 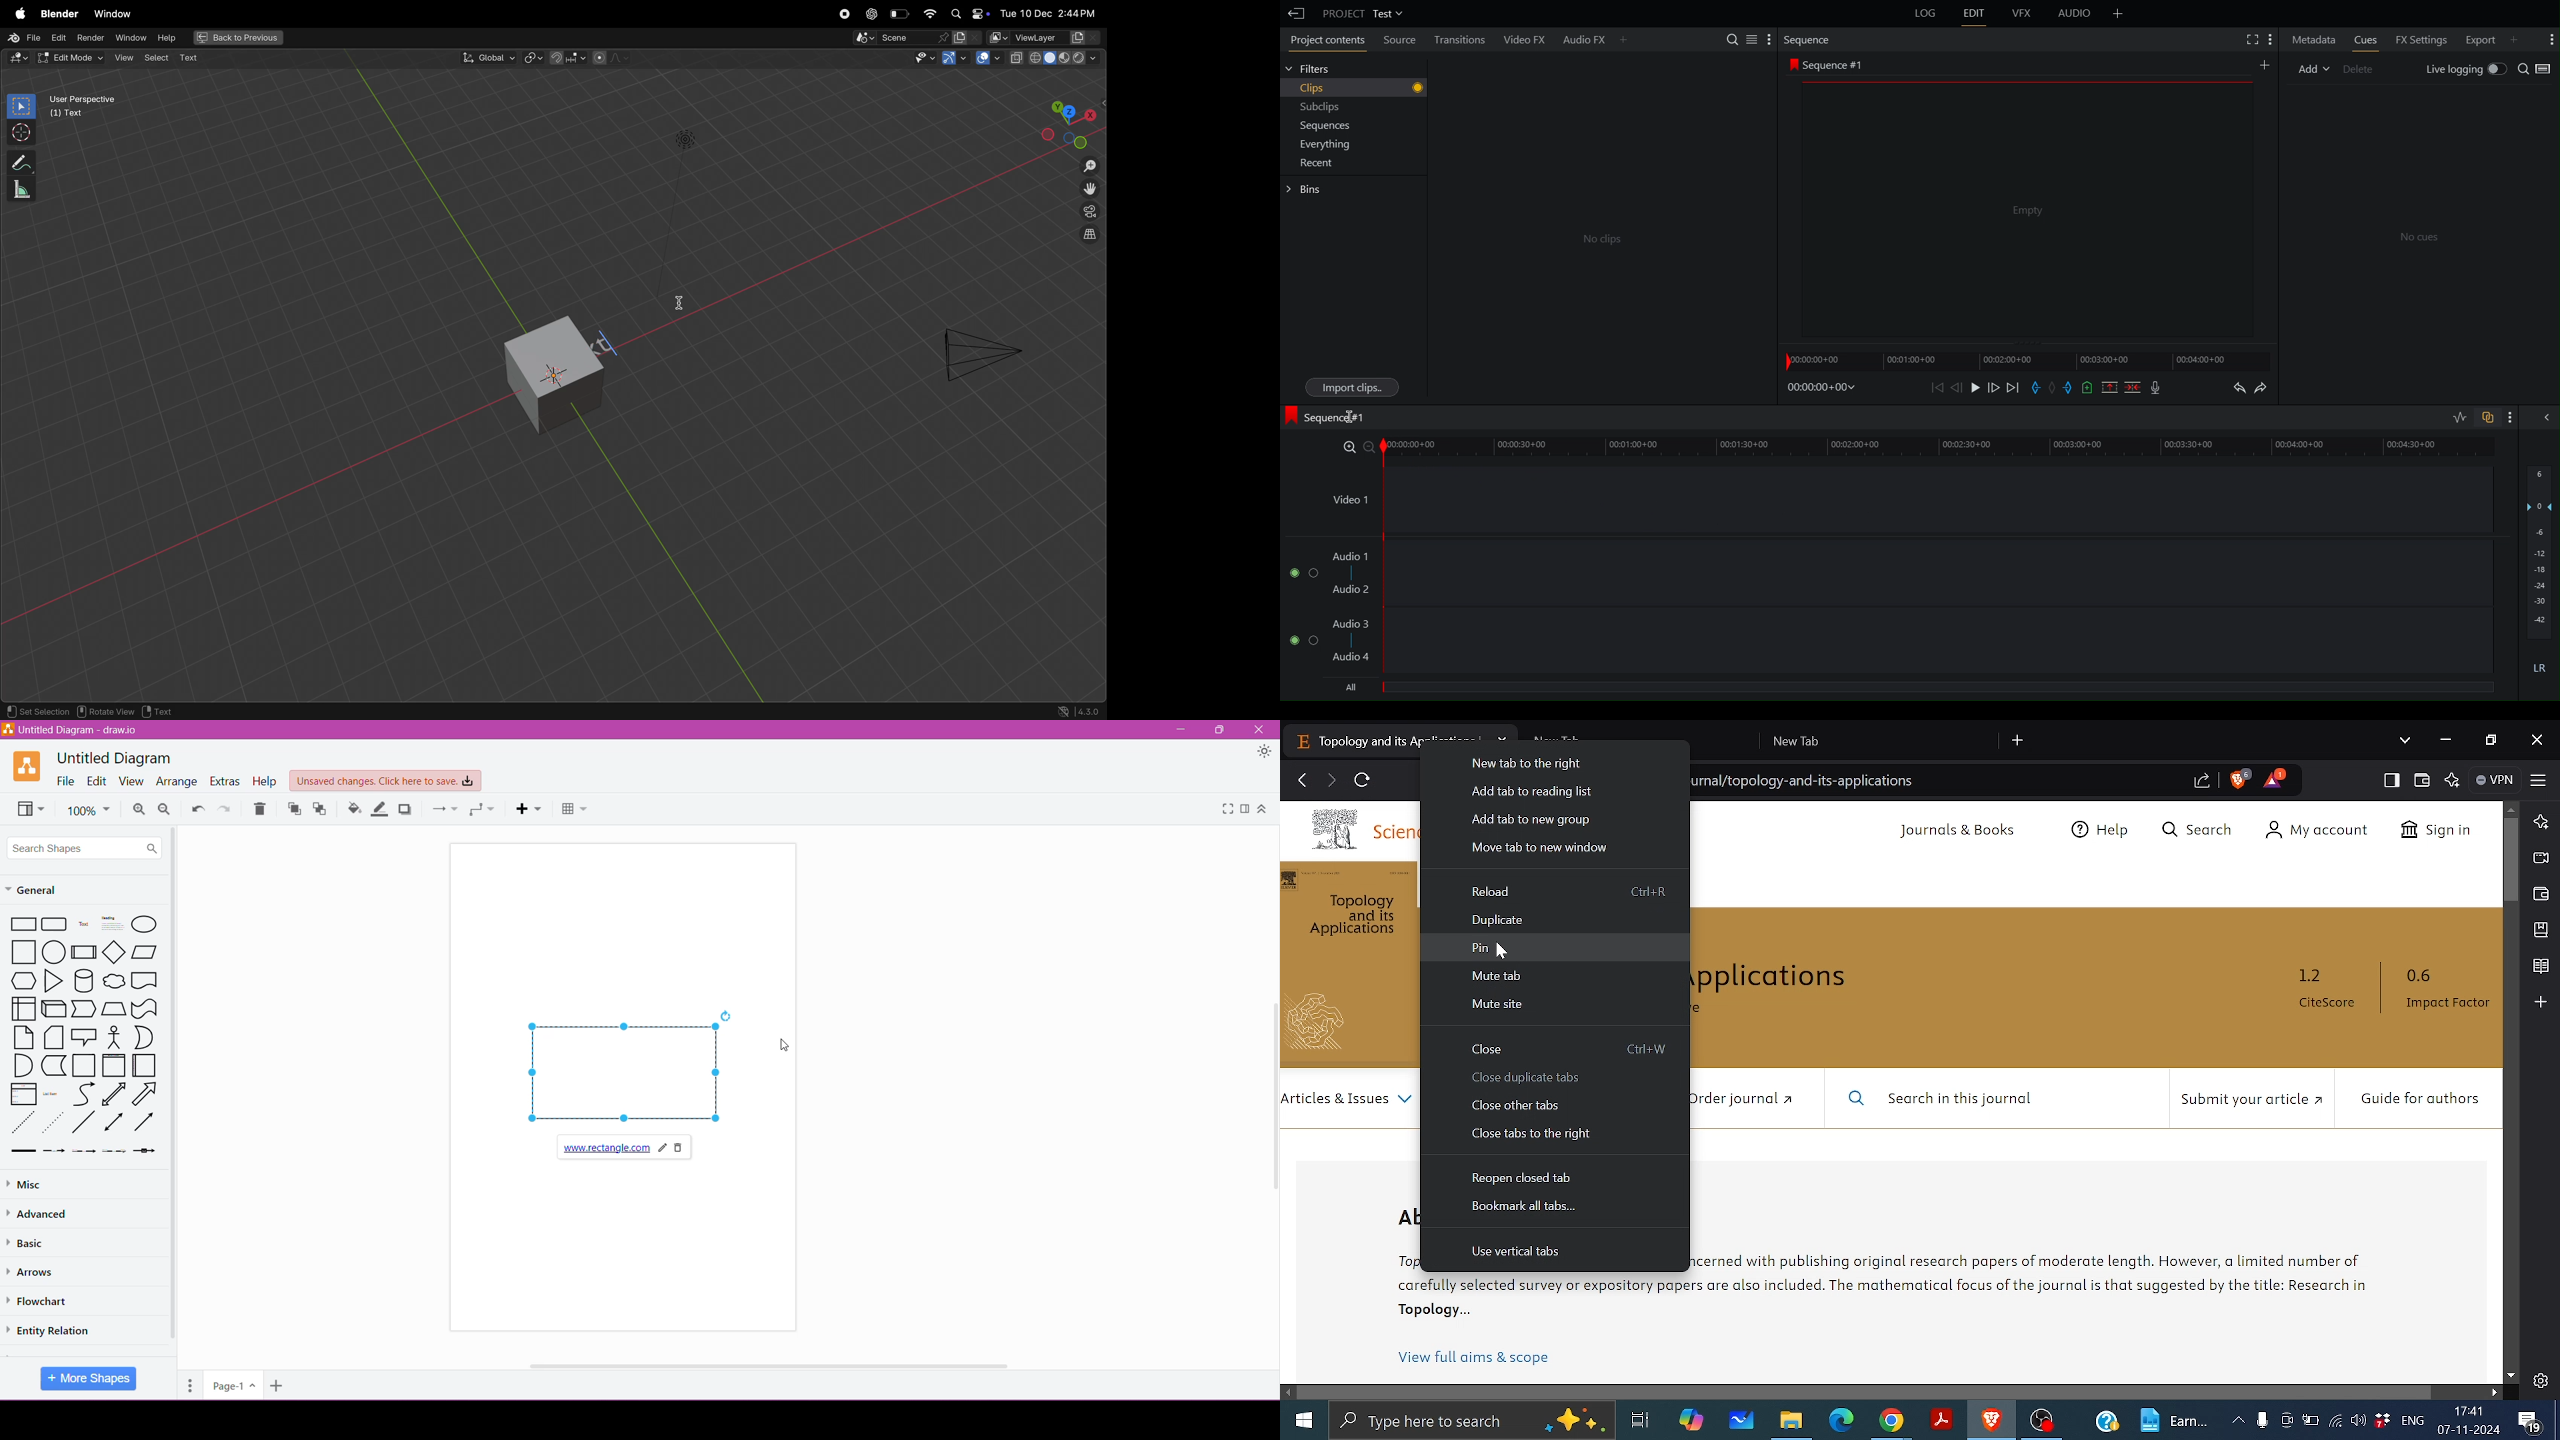 What do you see at coordinates (482, 810) in the screenshot?
I see `Waypoints` at bounding box center [482, 810].